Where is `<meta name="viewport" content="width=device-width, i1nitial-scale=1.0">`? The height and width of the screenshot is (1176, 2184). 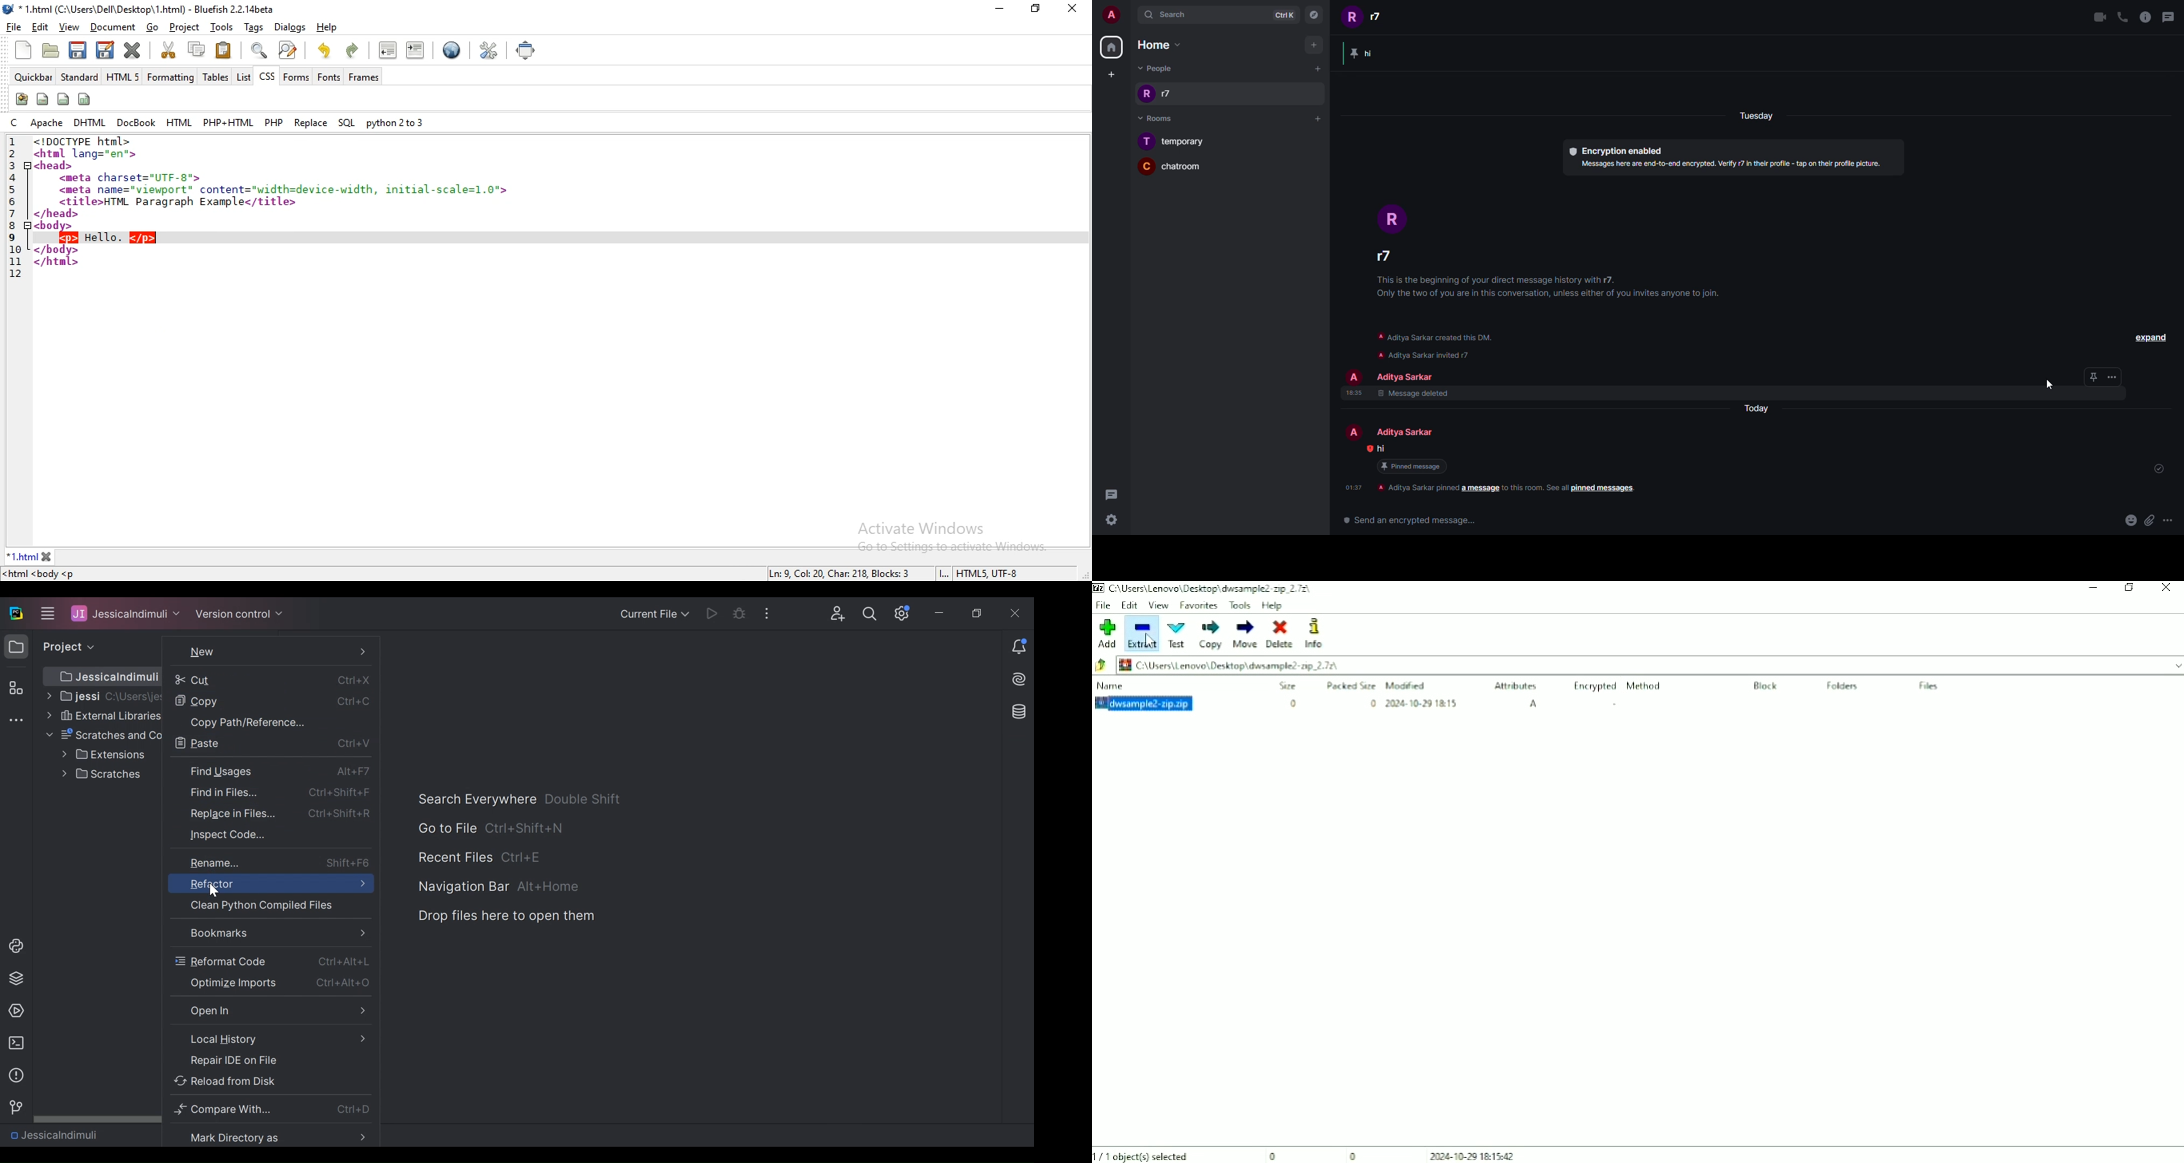
<meta name="viewport" content="width=device-width, i1nitial-scale=1.0"> is located at coordinates (285, 191).